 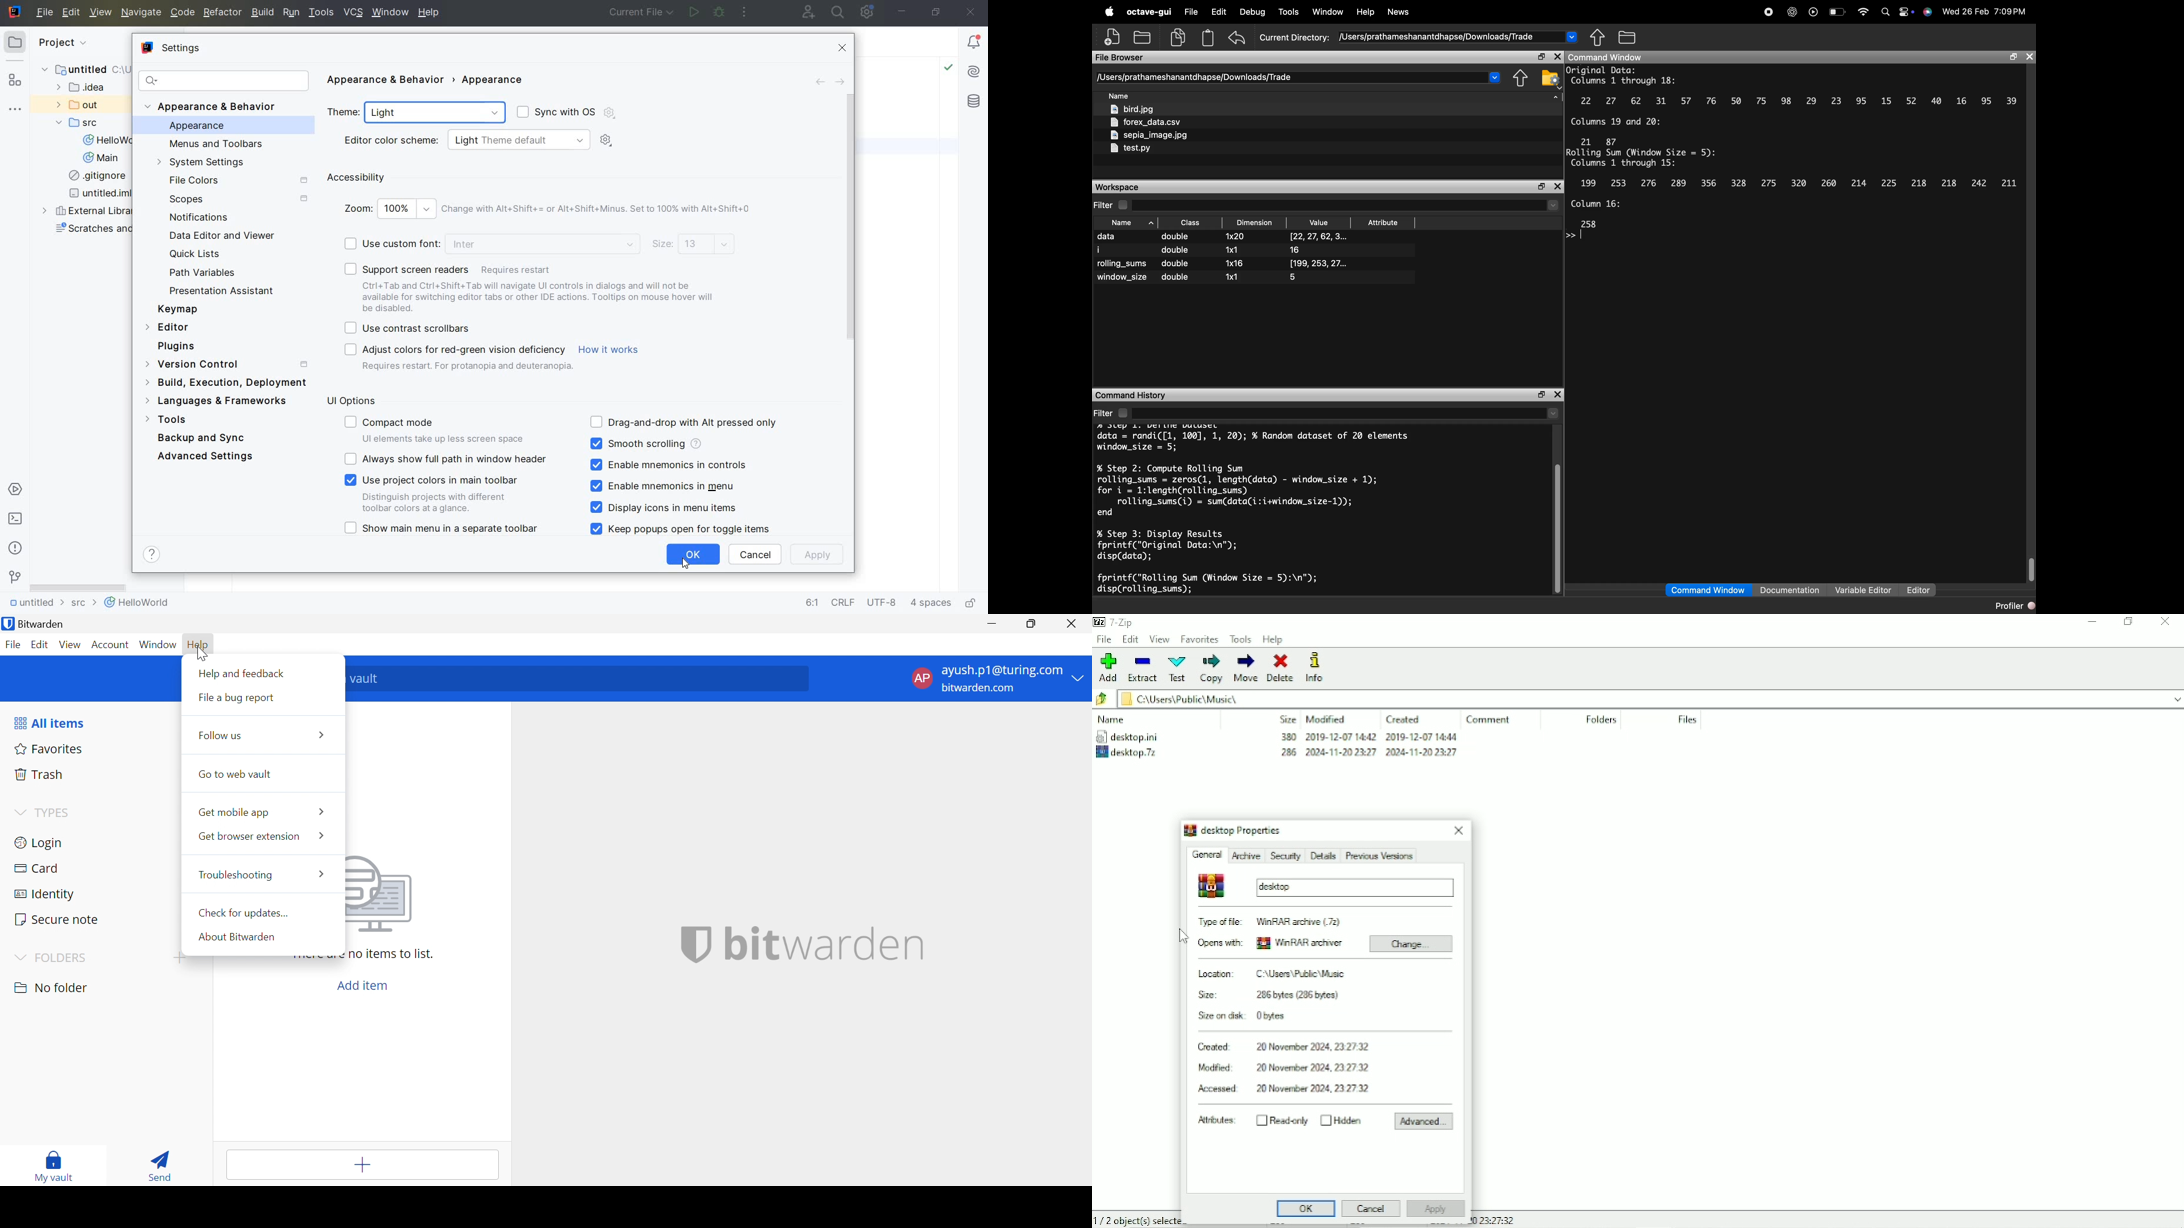 I want to click on compact mode, so click(x=437, y=428).